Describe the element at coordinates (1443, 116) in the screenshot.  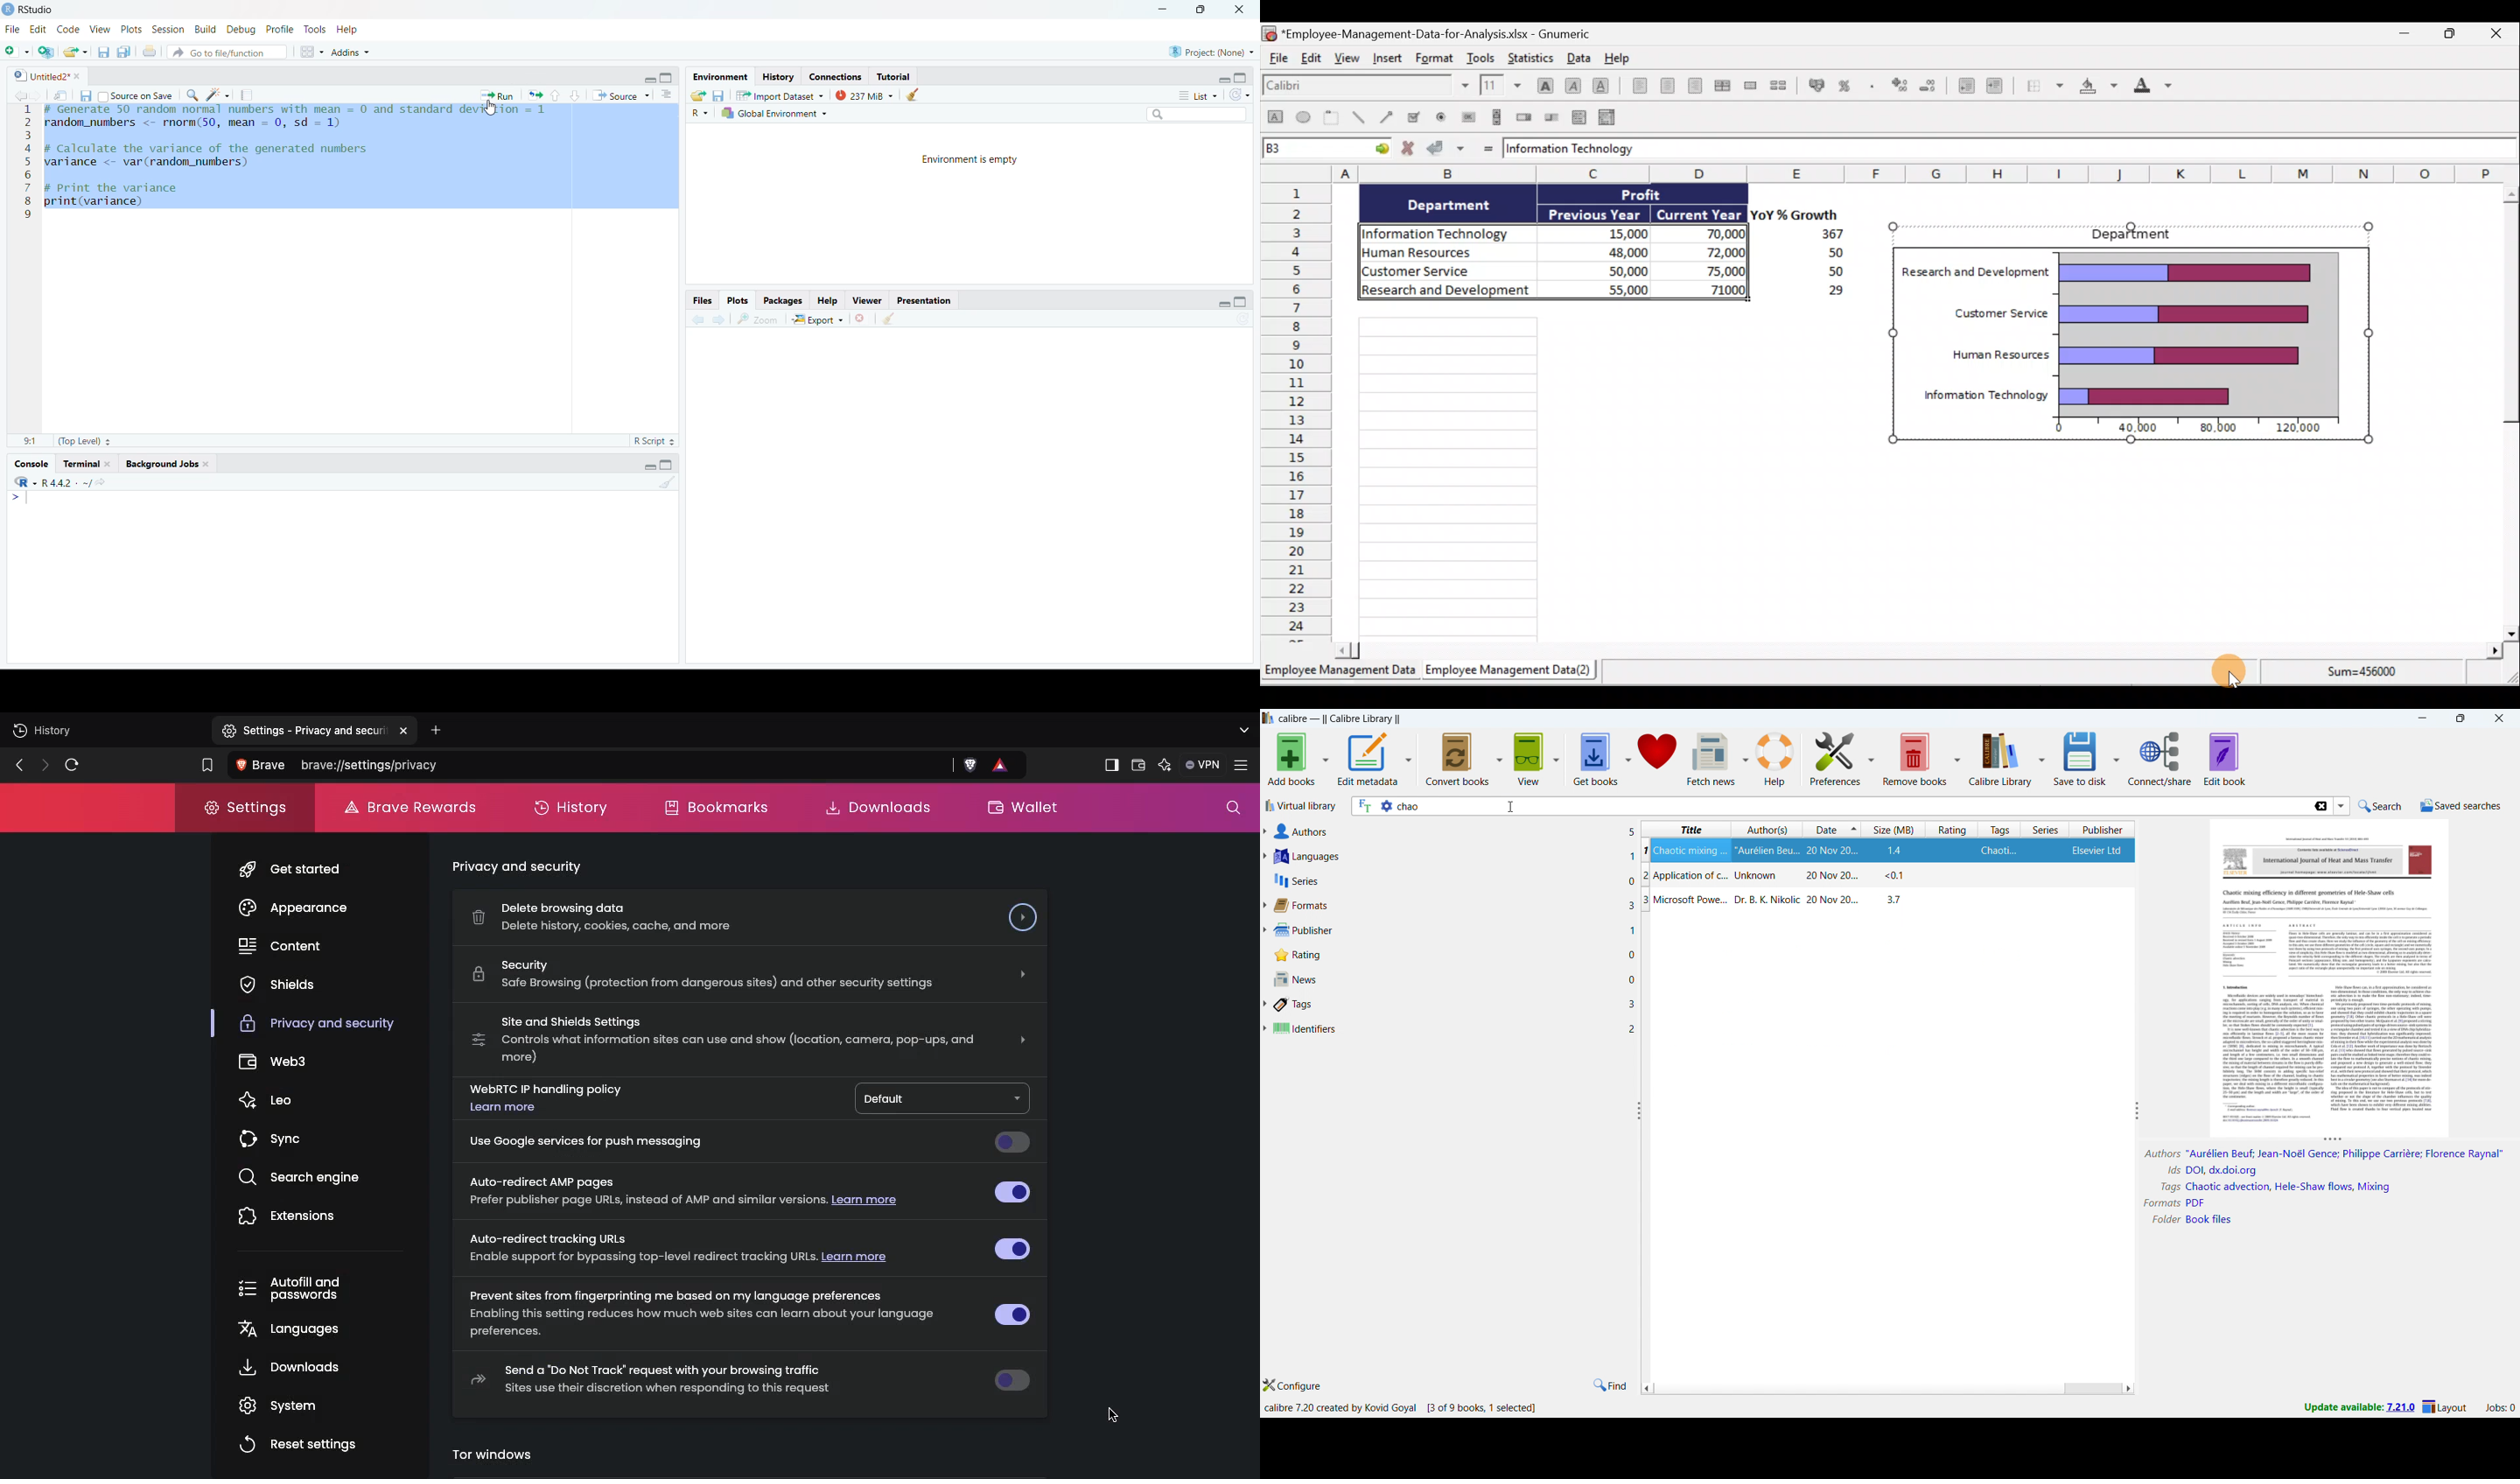
I see `Create a radio button` at that location.